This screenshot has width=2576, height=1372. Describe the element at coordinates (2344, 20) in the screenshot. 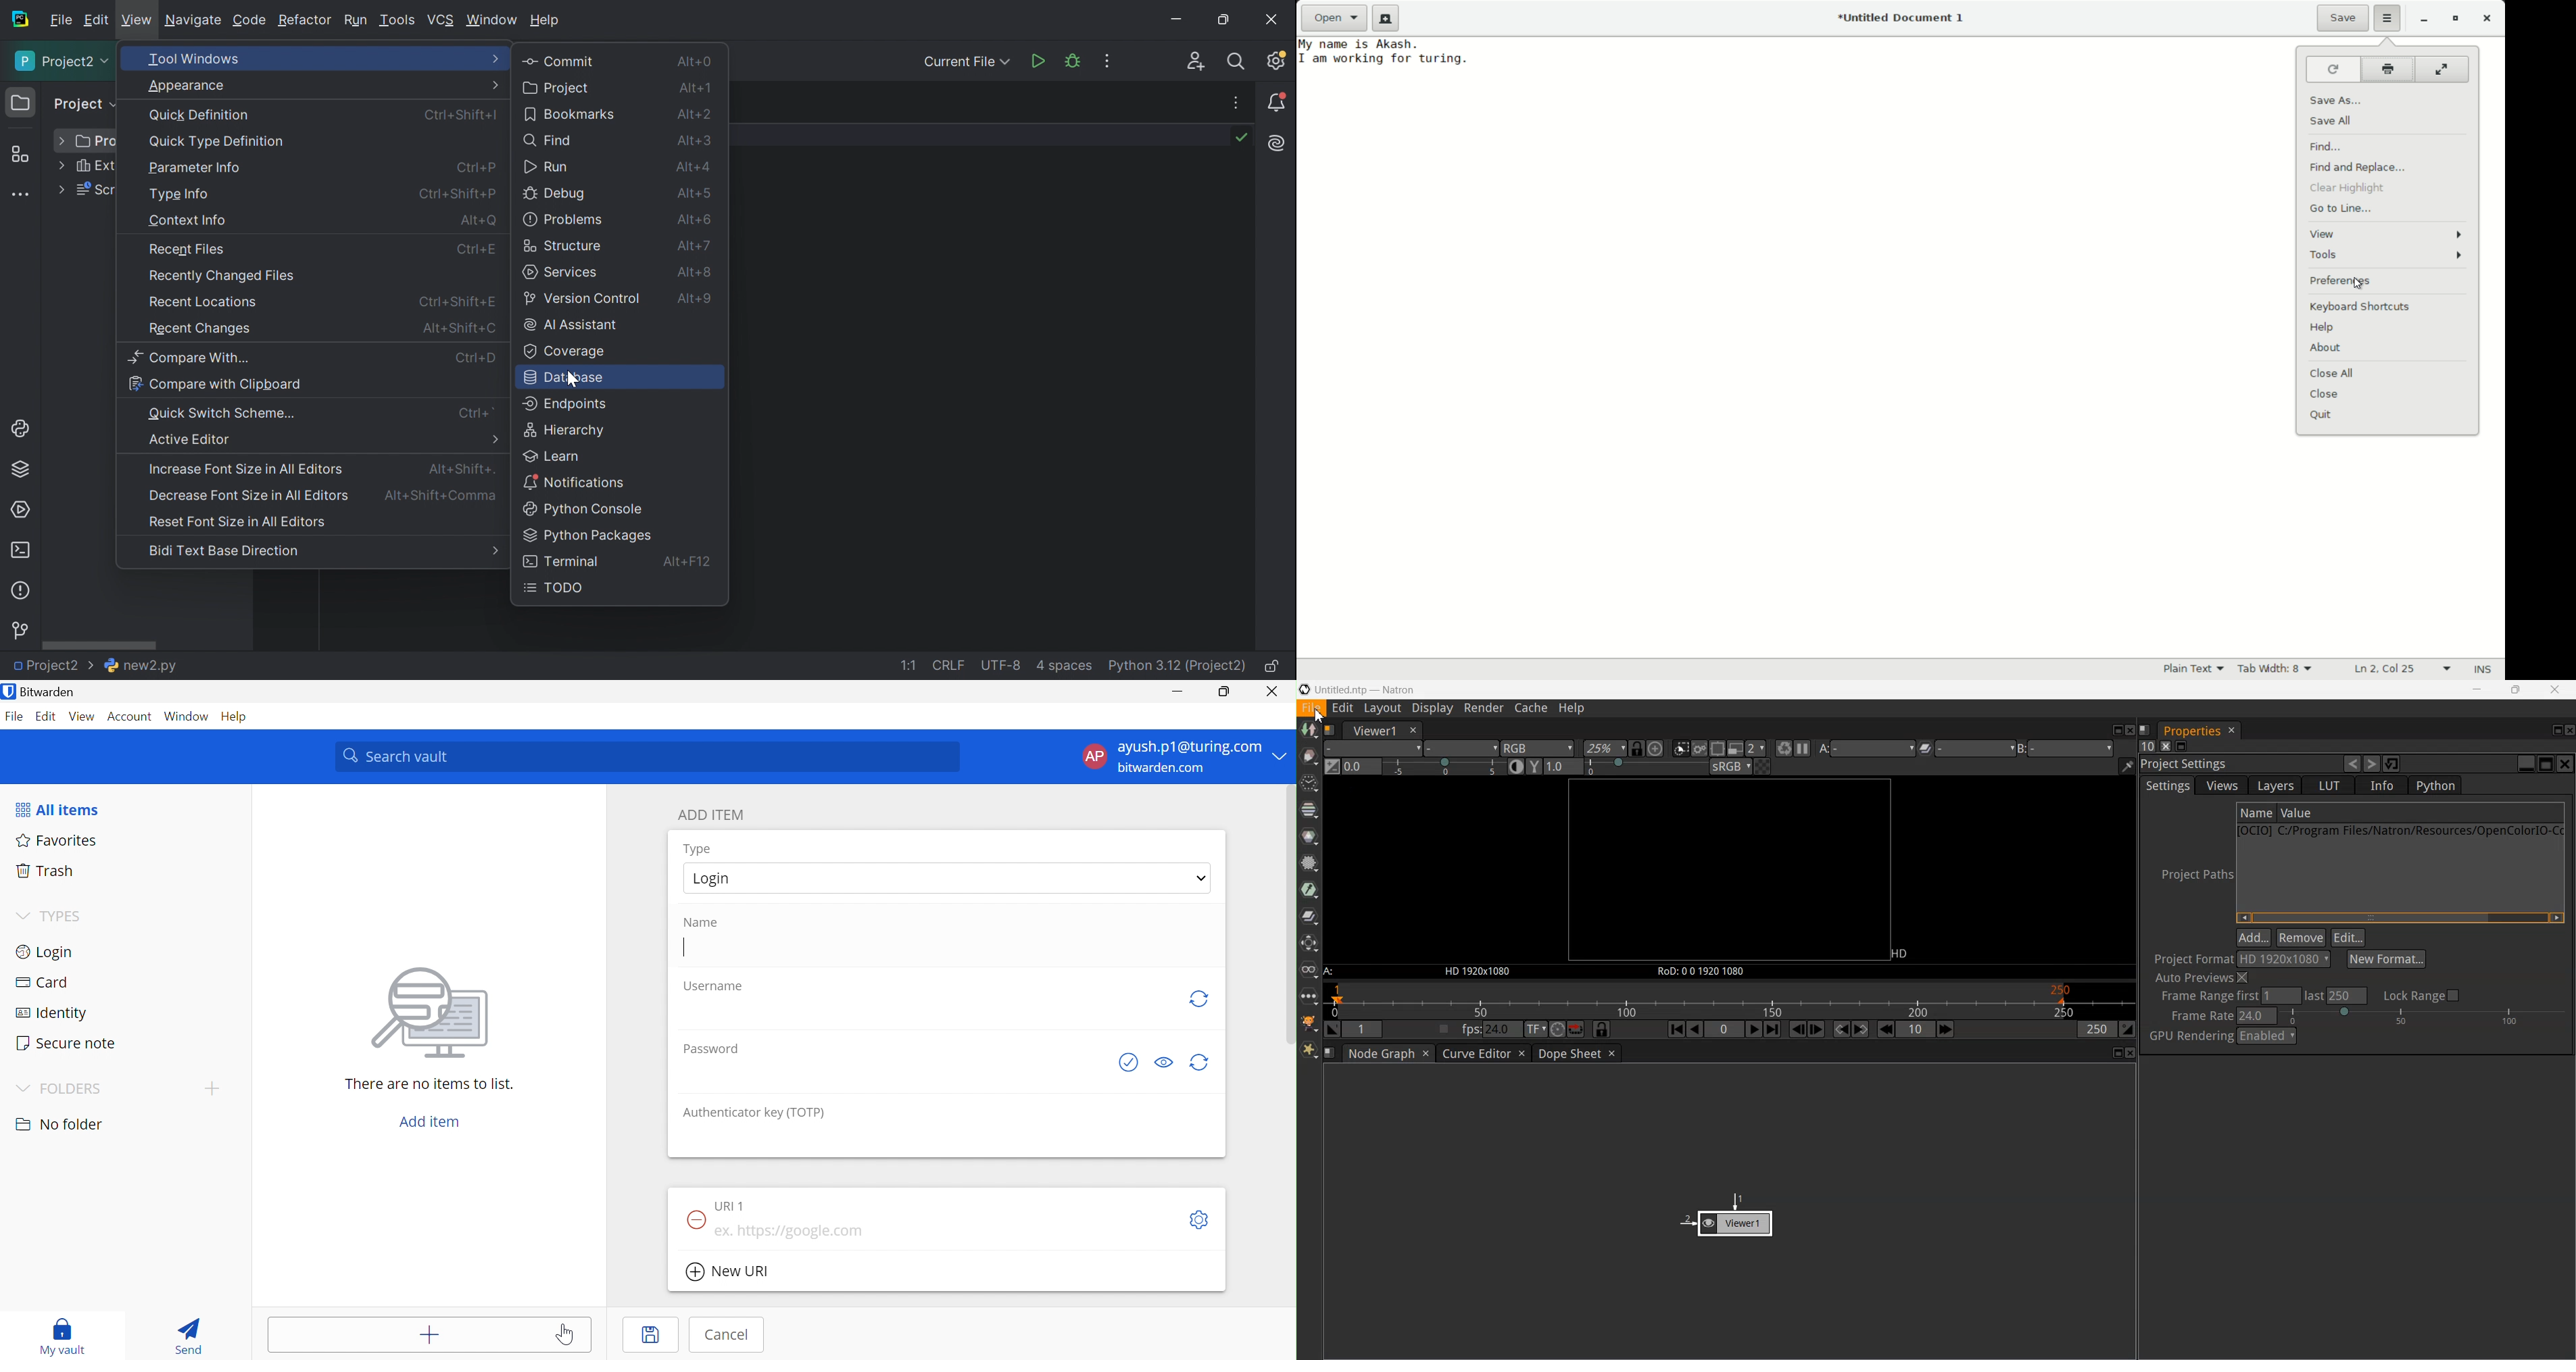

I see `save` at that location.